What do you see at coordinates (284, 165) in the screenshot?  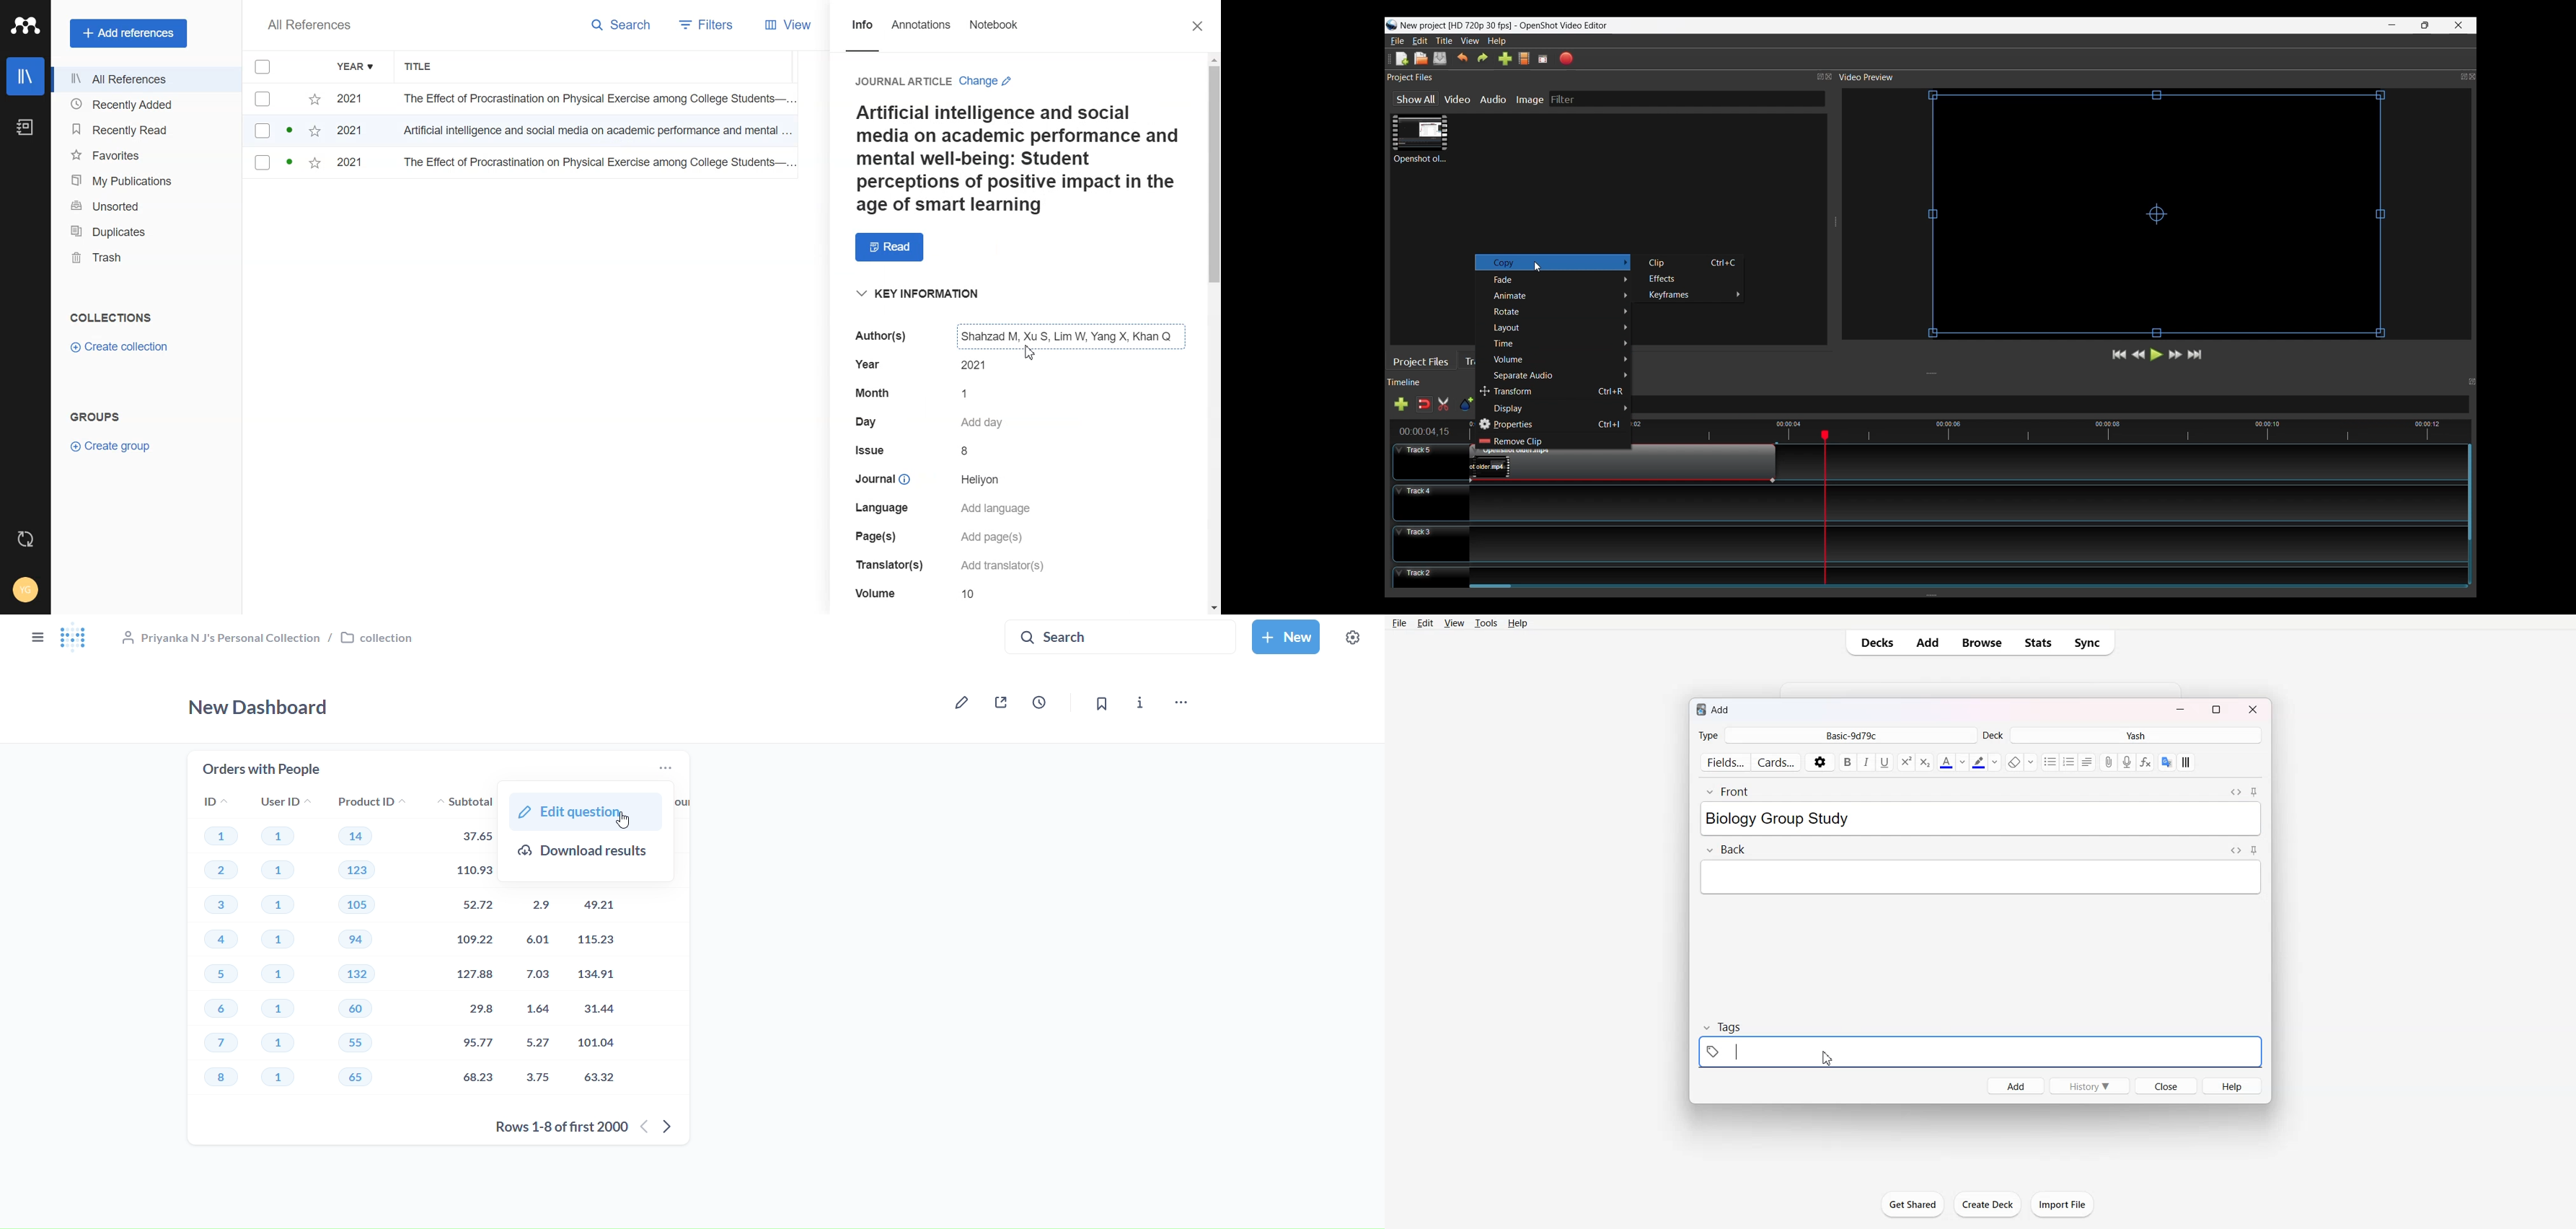 I see `checkbox` at bounding box center [284, 165].